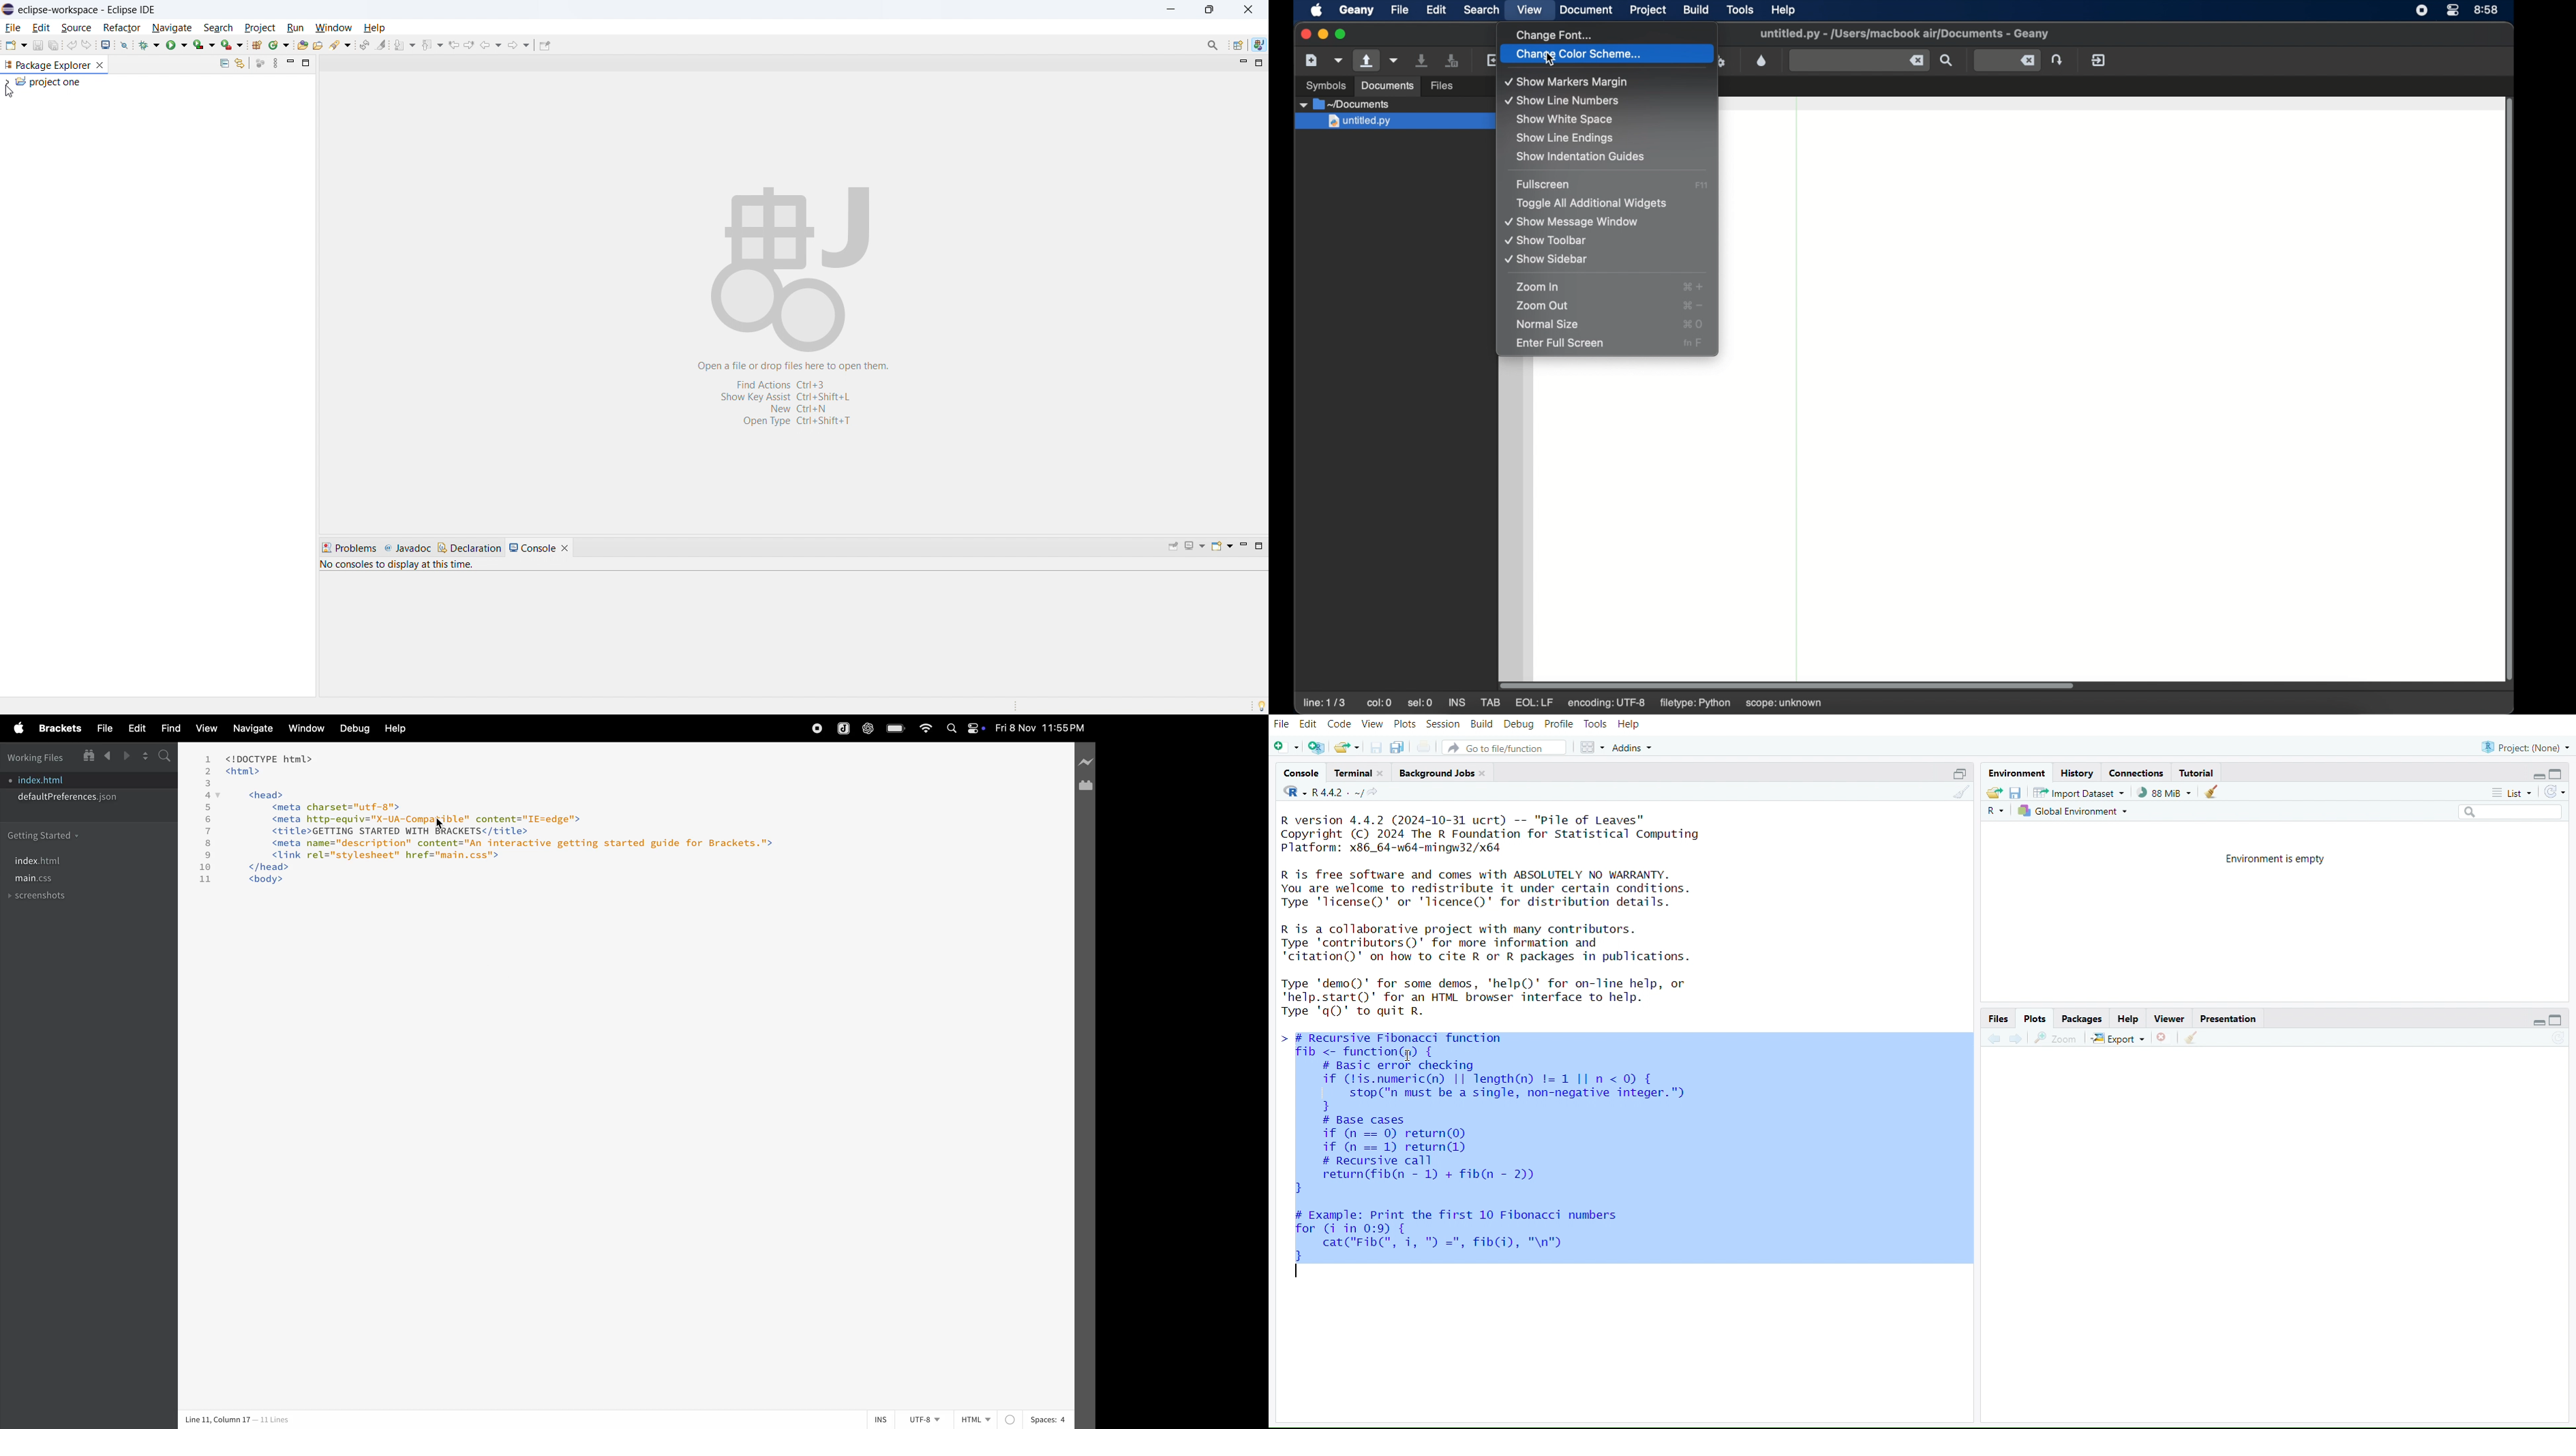  Describe the element at coordinates (1482, 724) in the screenshot. I see `build` at that location.